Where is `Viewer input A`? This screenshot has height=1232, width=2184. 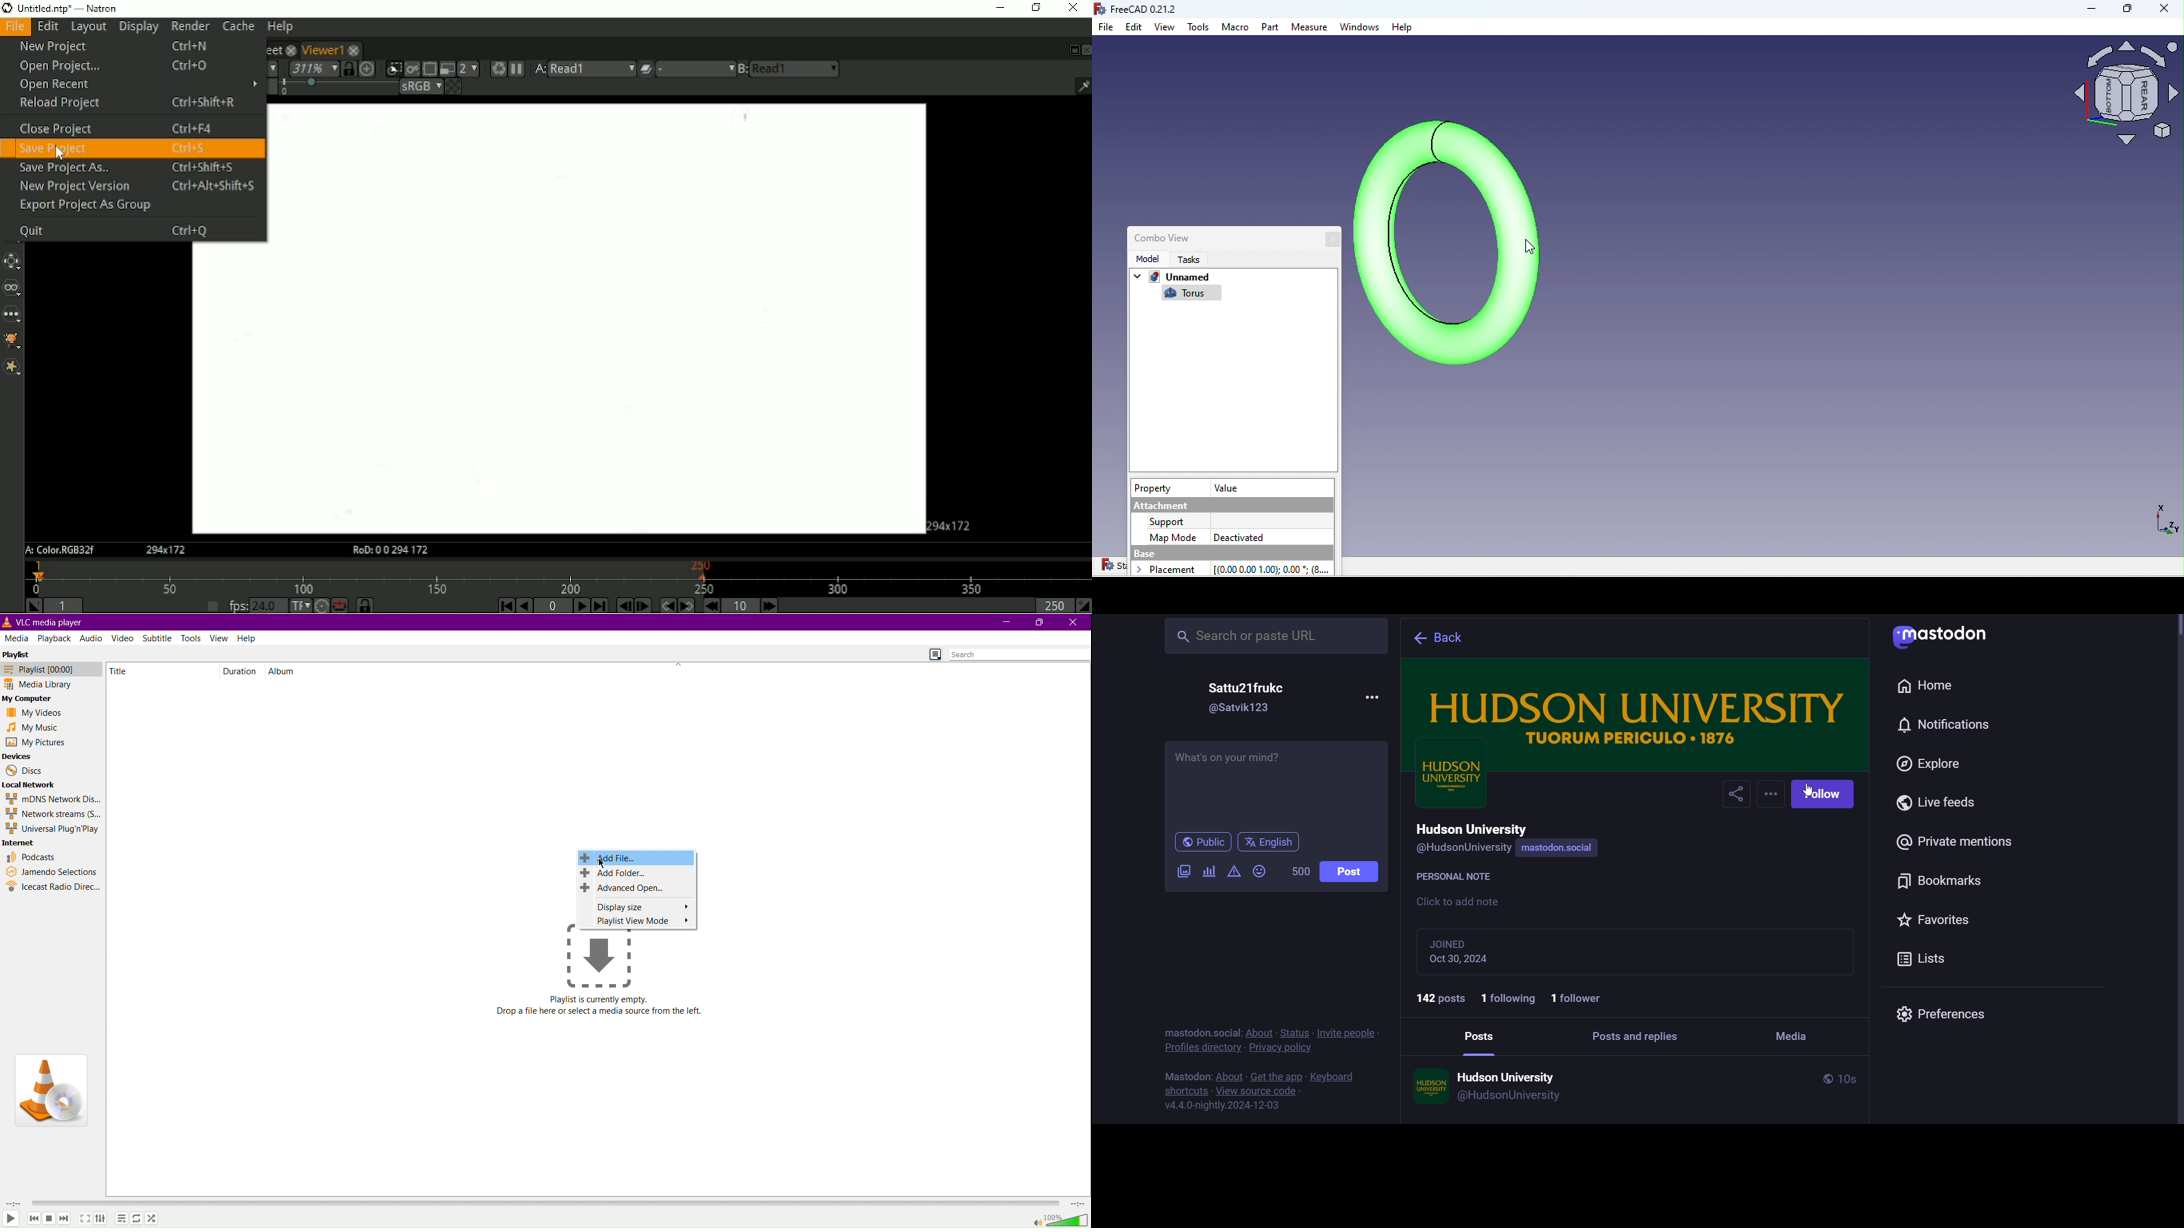 Viewer input A is located at coordinates (536, 69).